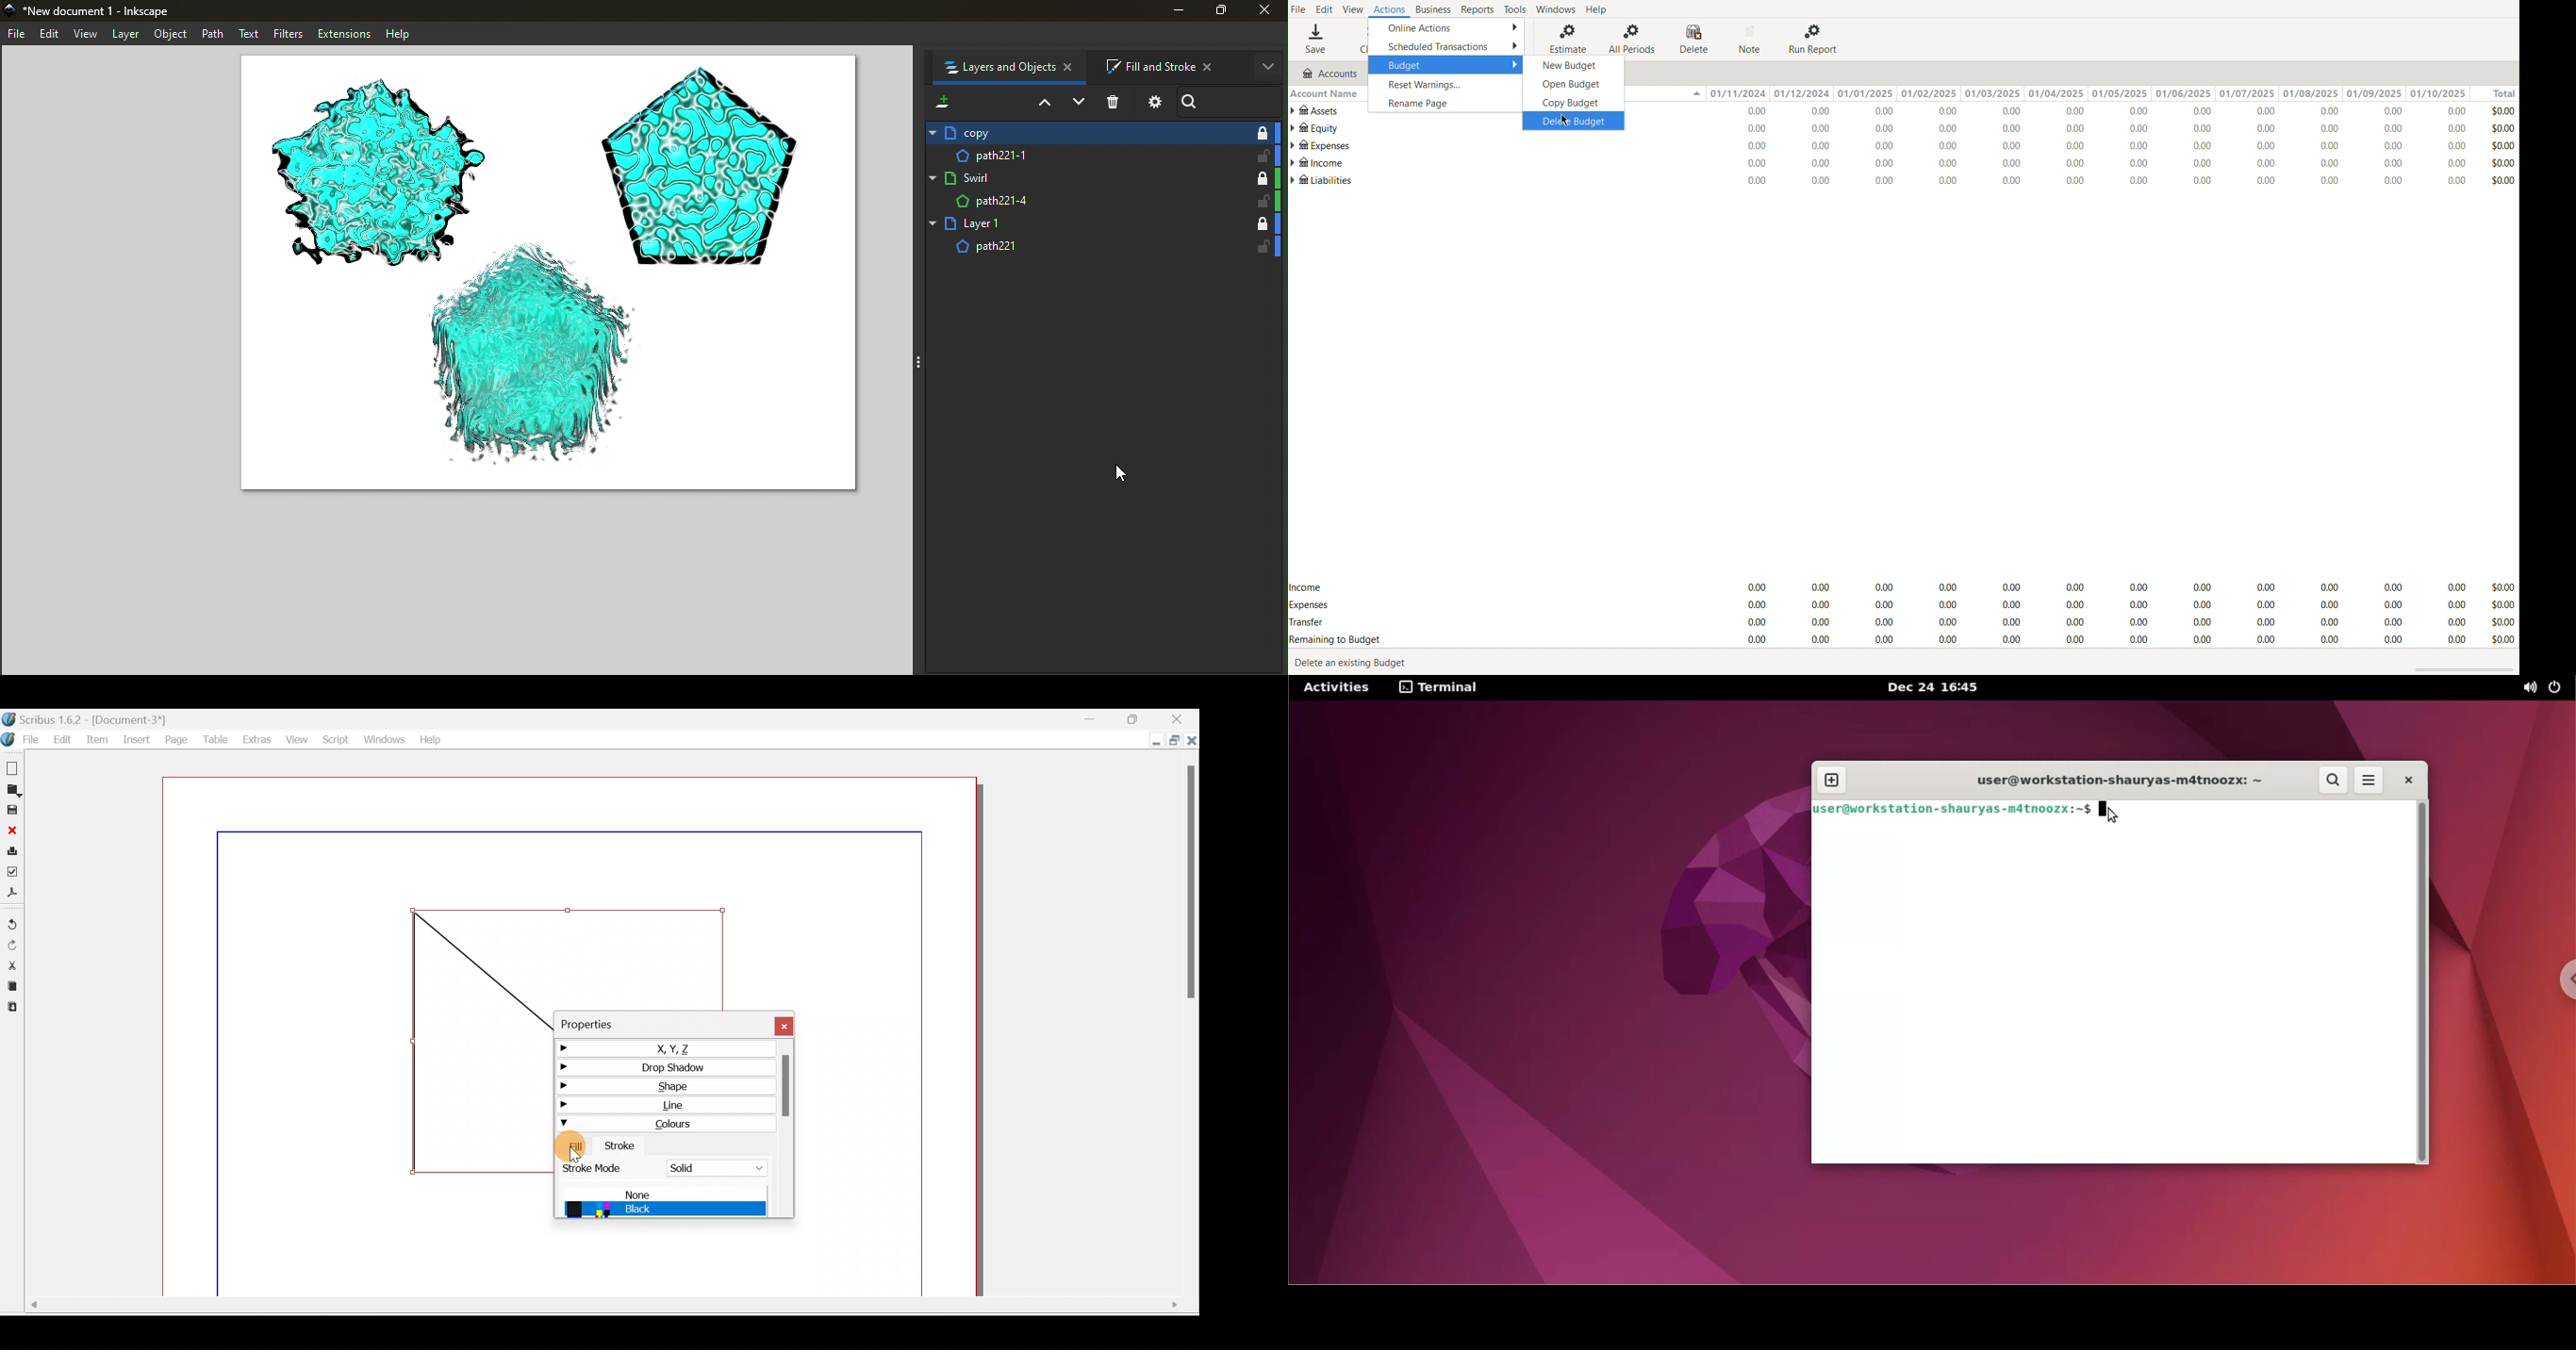 The width and height of the screenshot is (2576, 1372). I want to click on Item, so click(97, 742).